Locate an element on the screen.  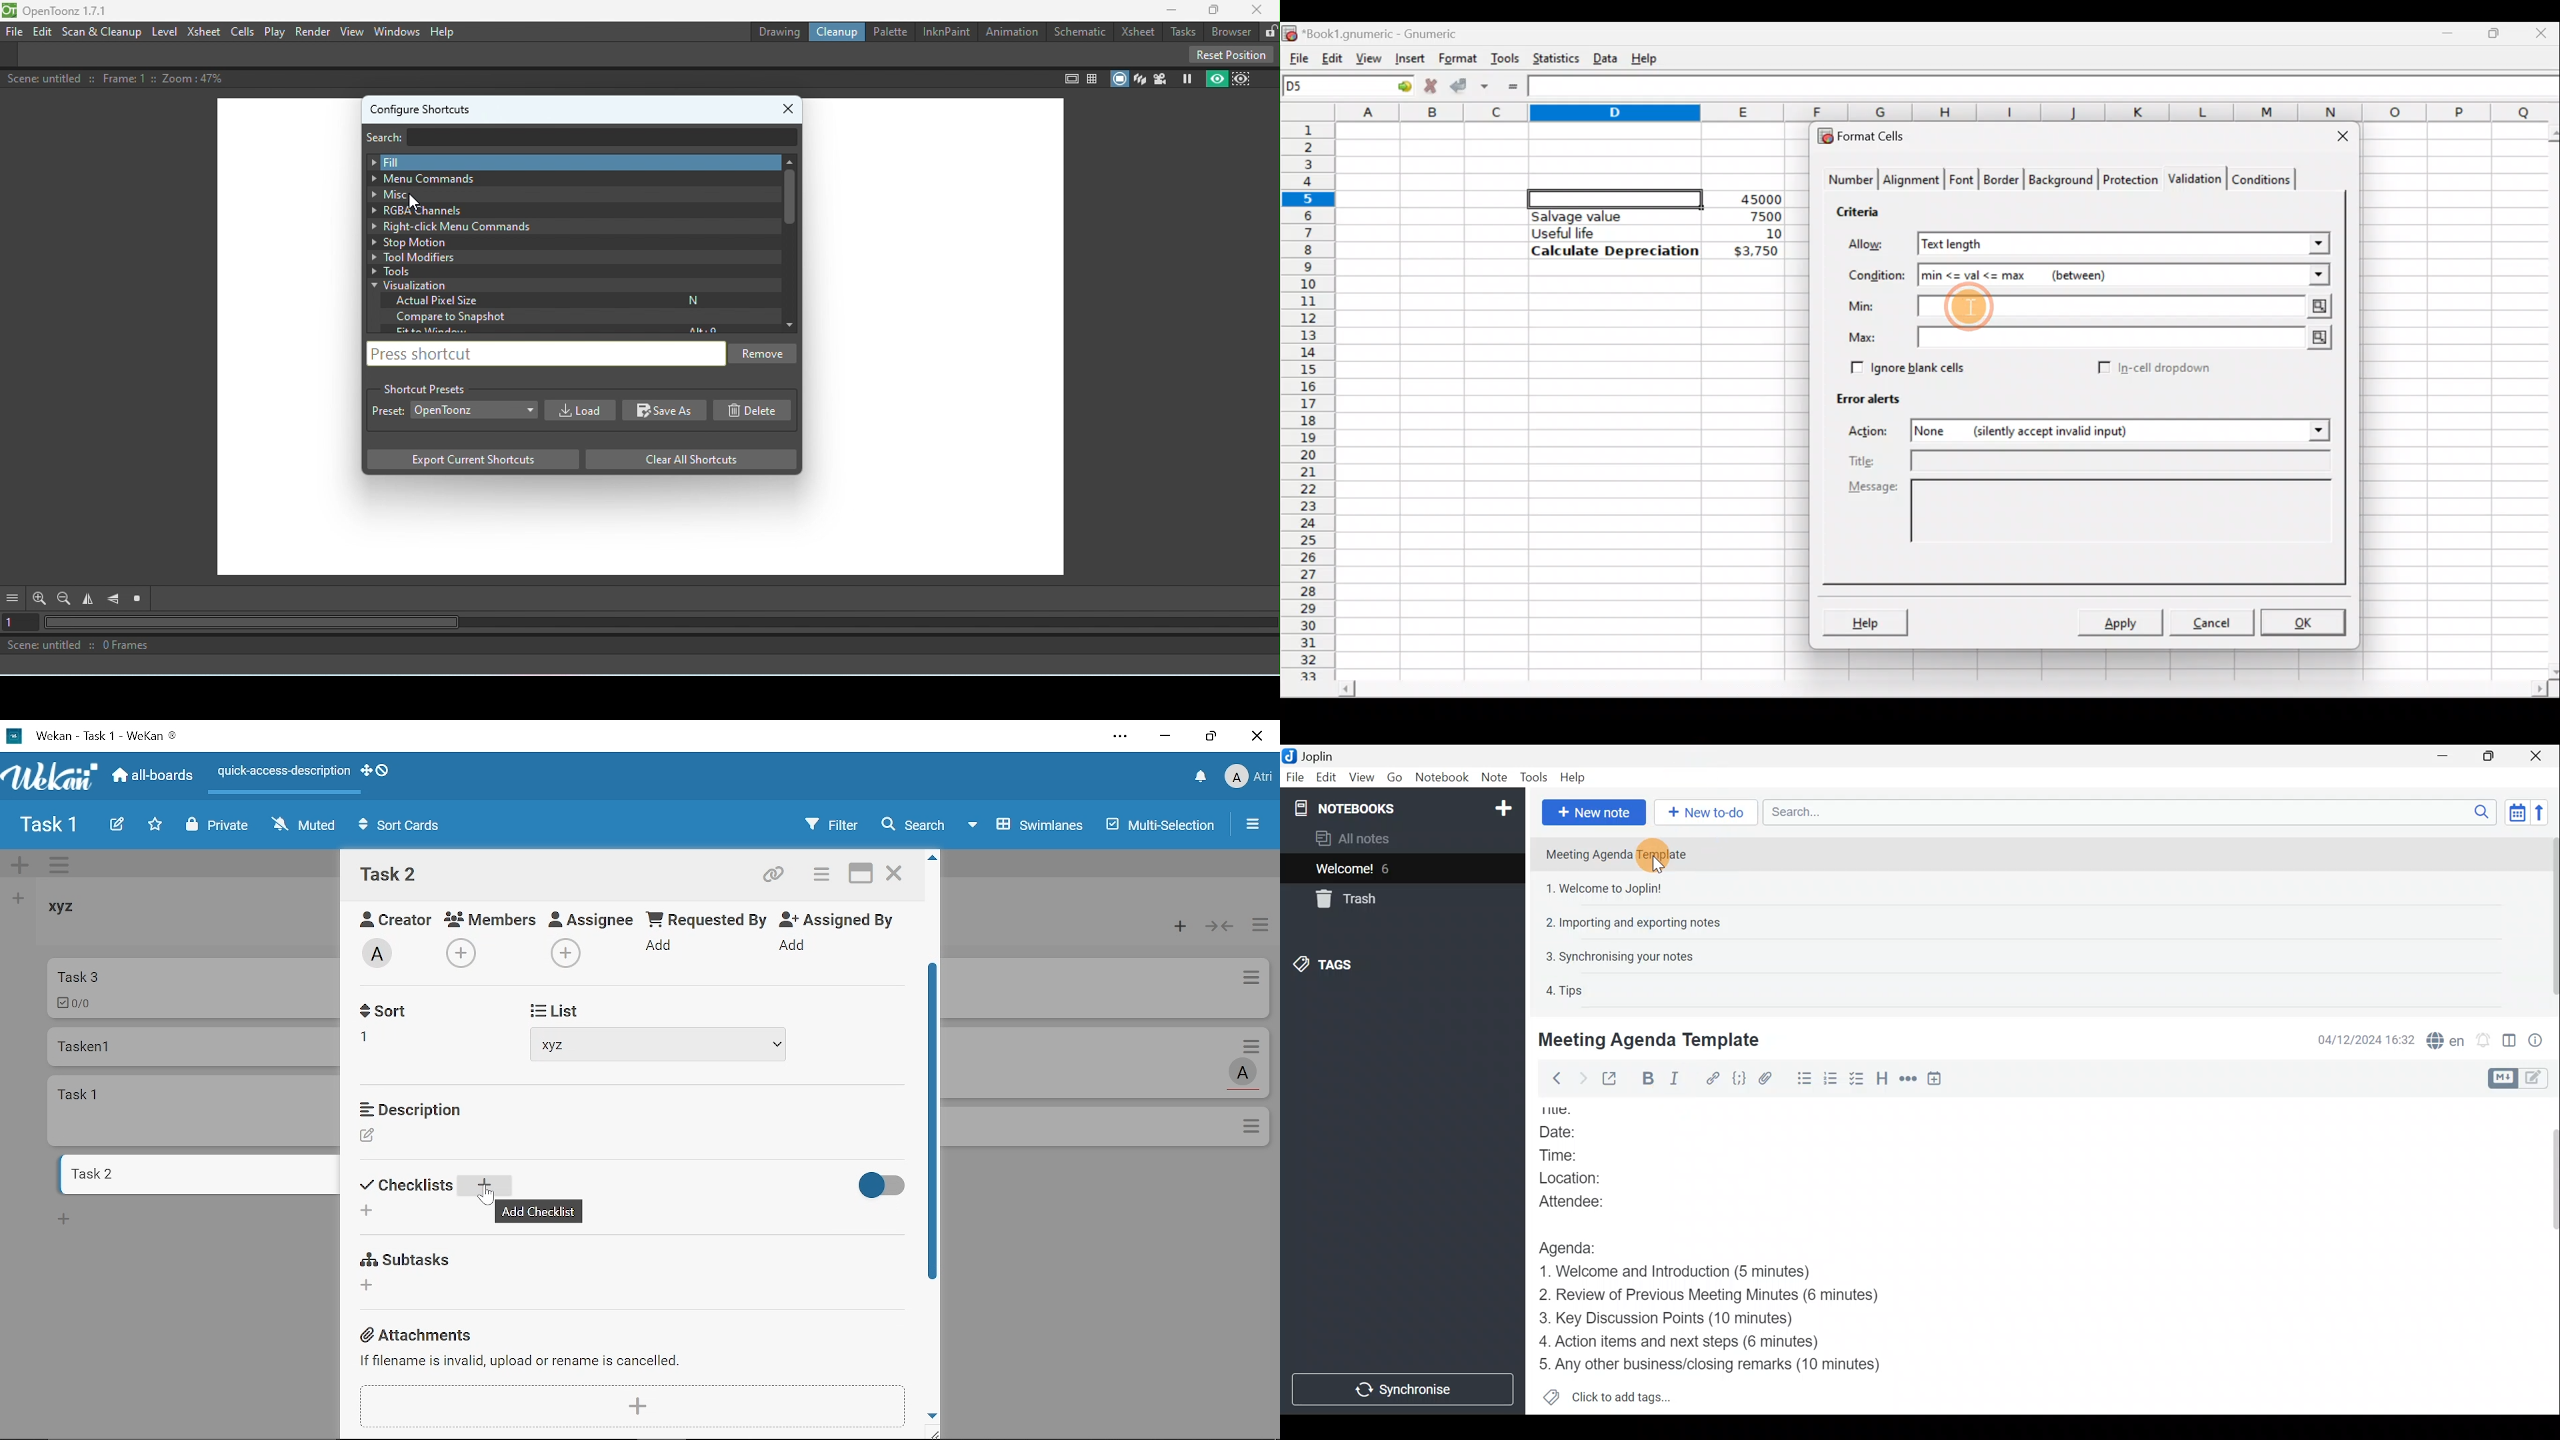
Back is located at coordinates (1553, 1081).